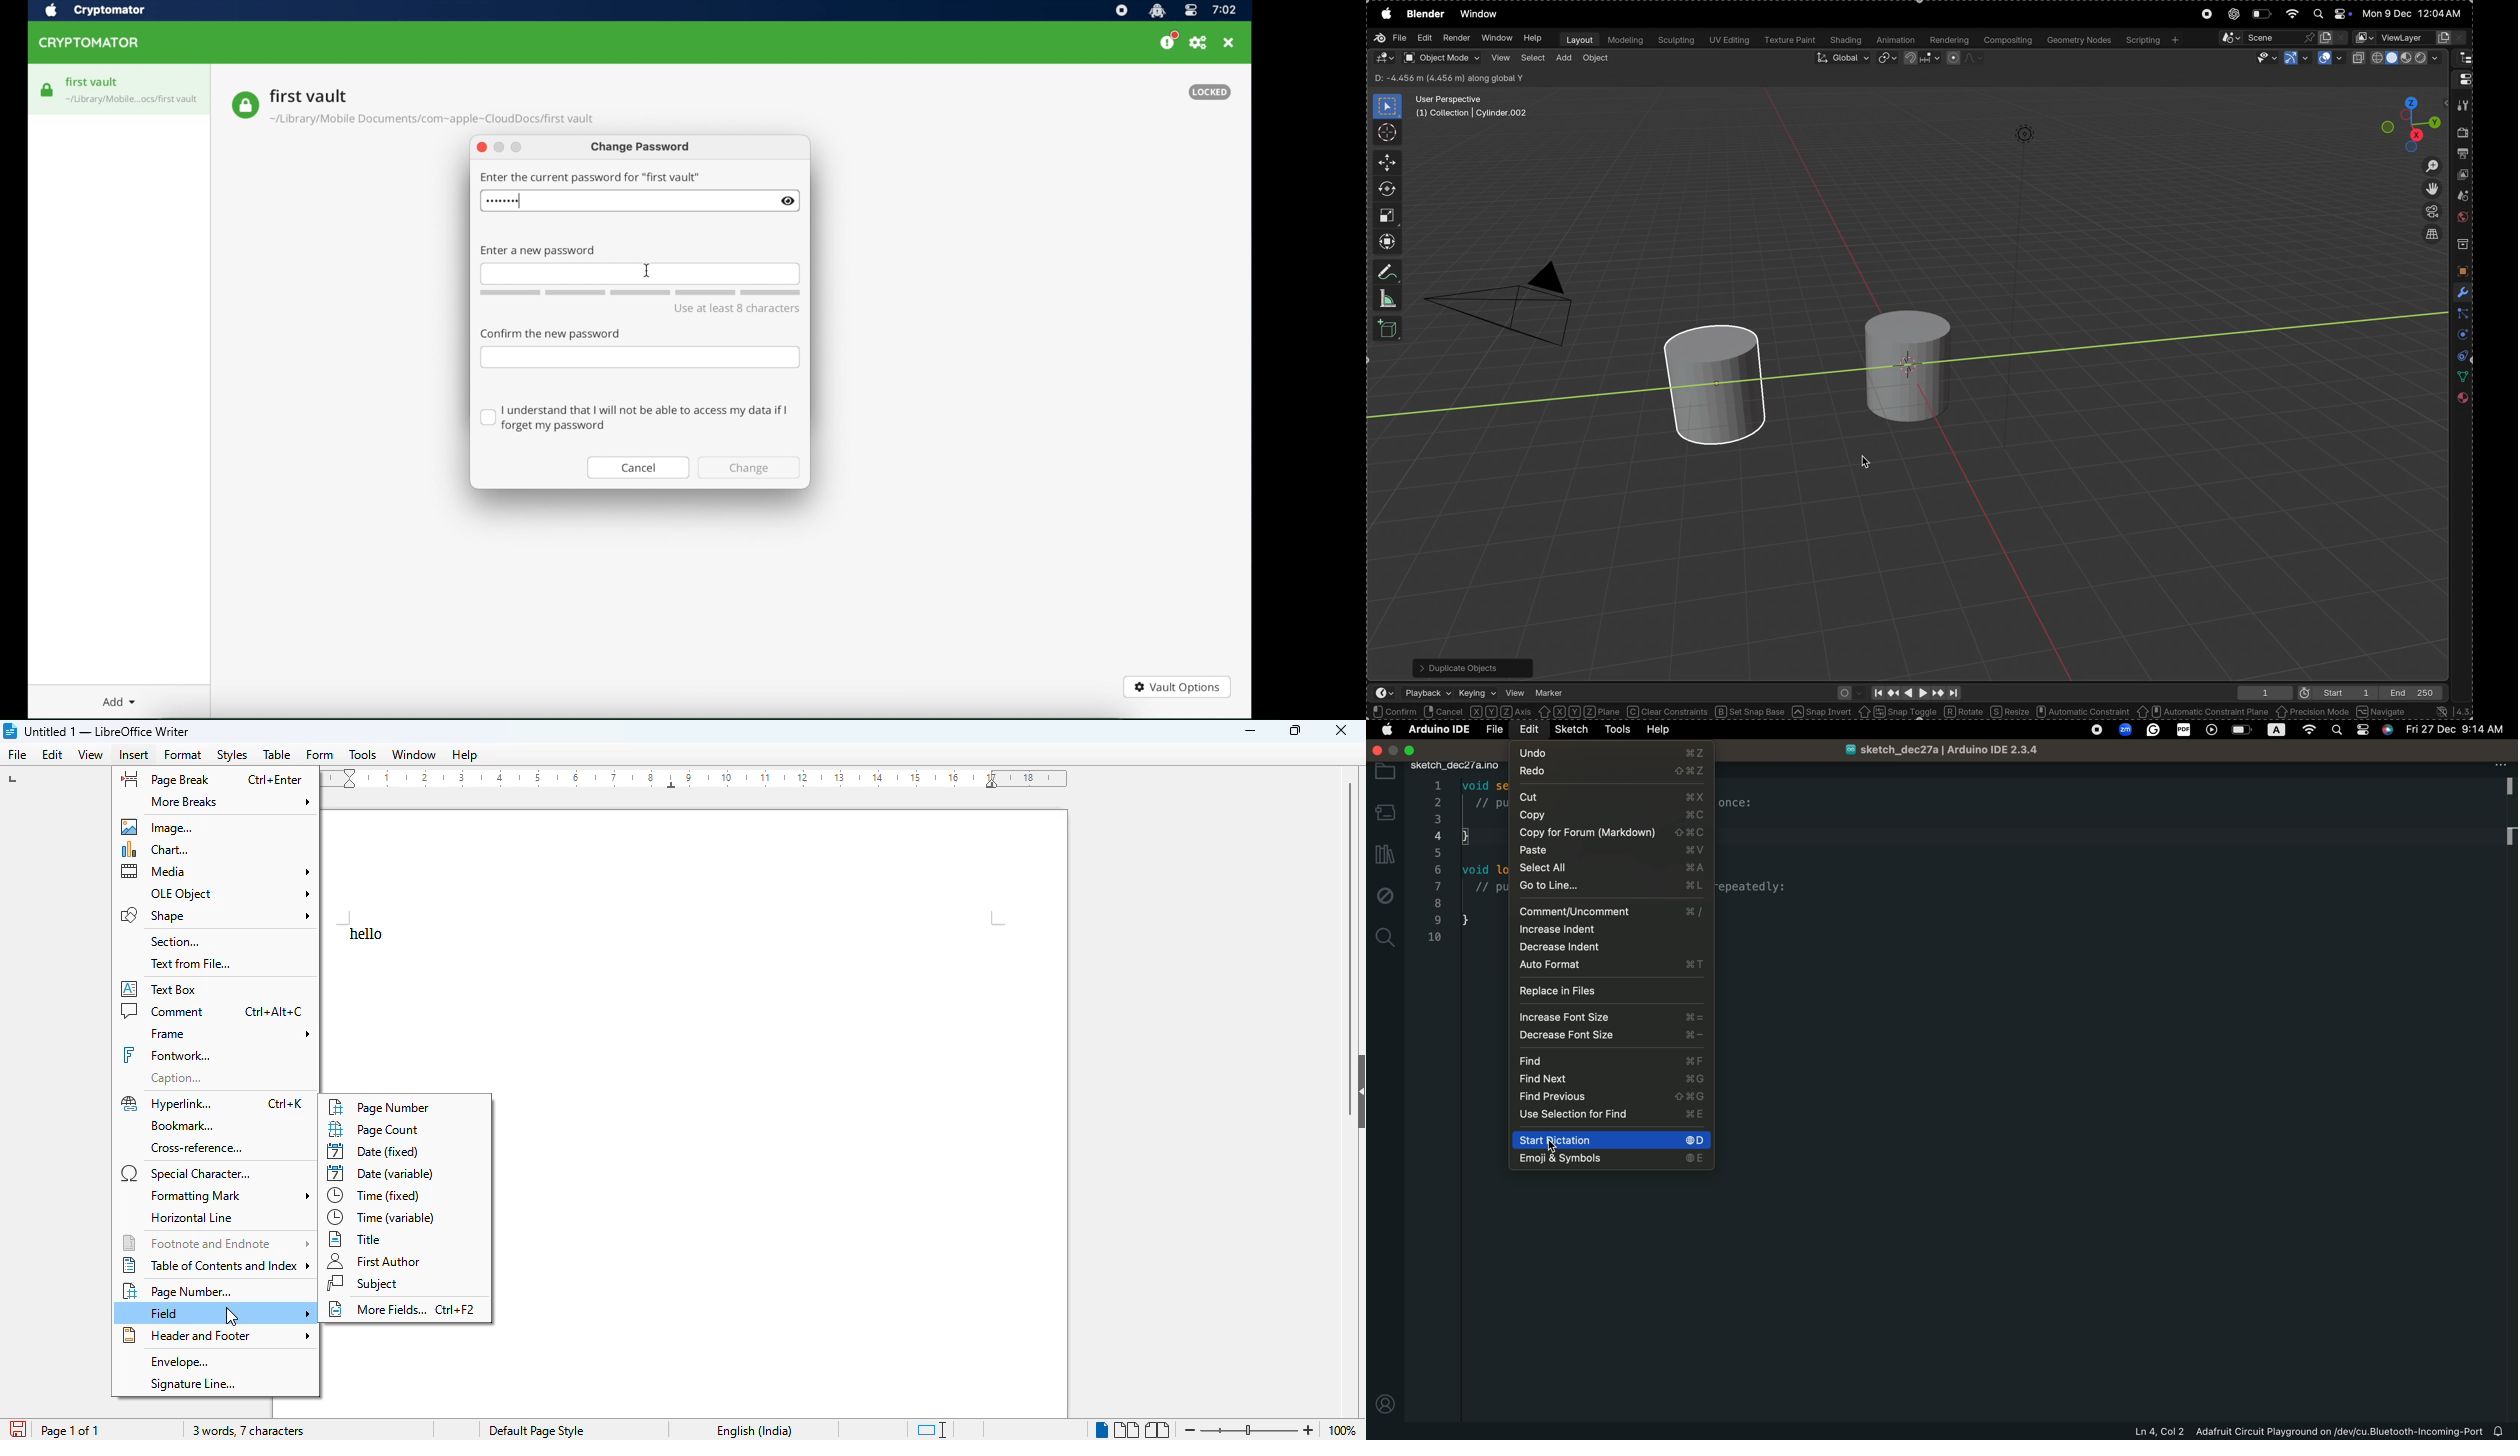  Describe the element at coordinates (1609, 1019) in the screenshot. I see `increase font size` at that location.